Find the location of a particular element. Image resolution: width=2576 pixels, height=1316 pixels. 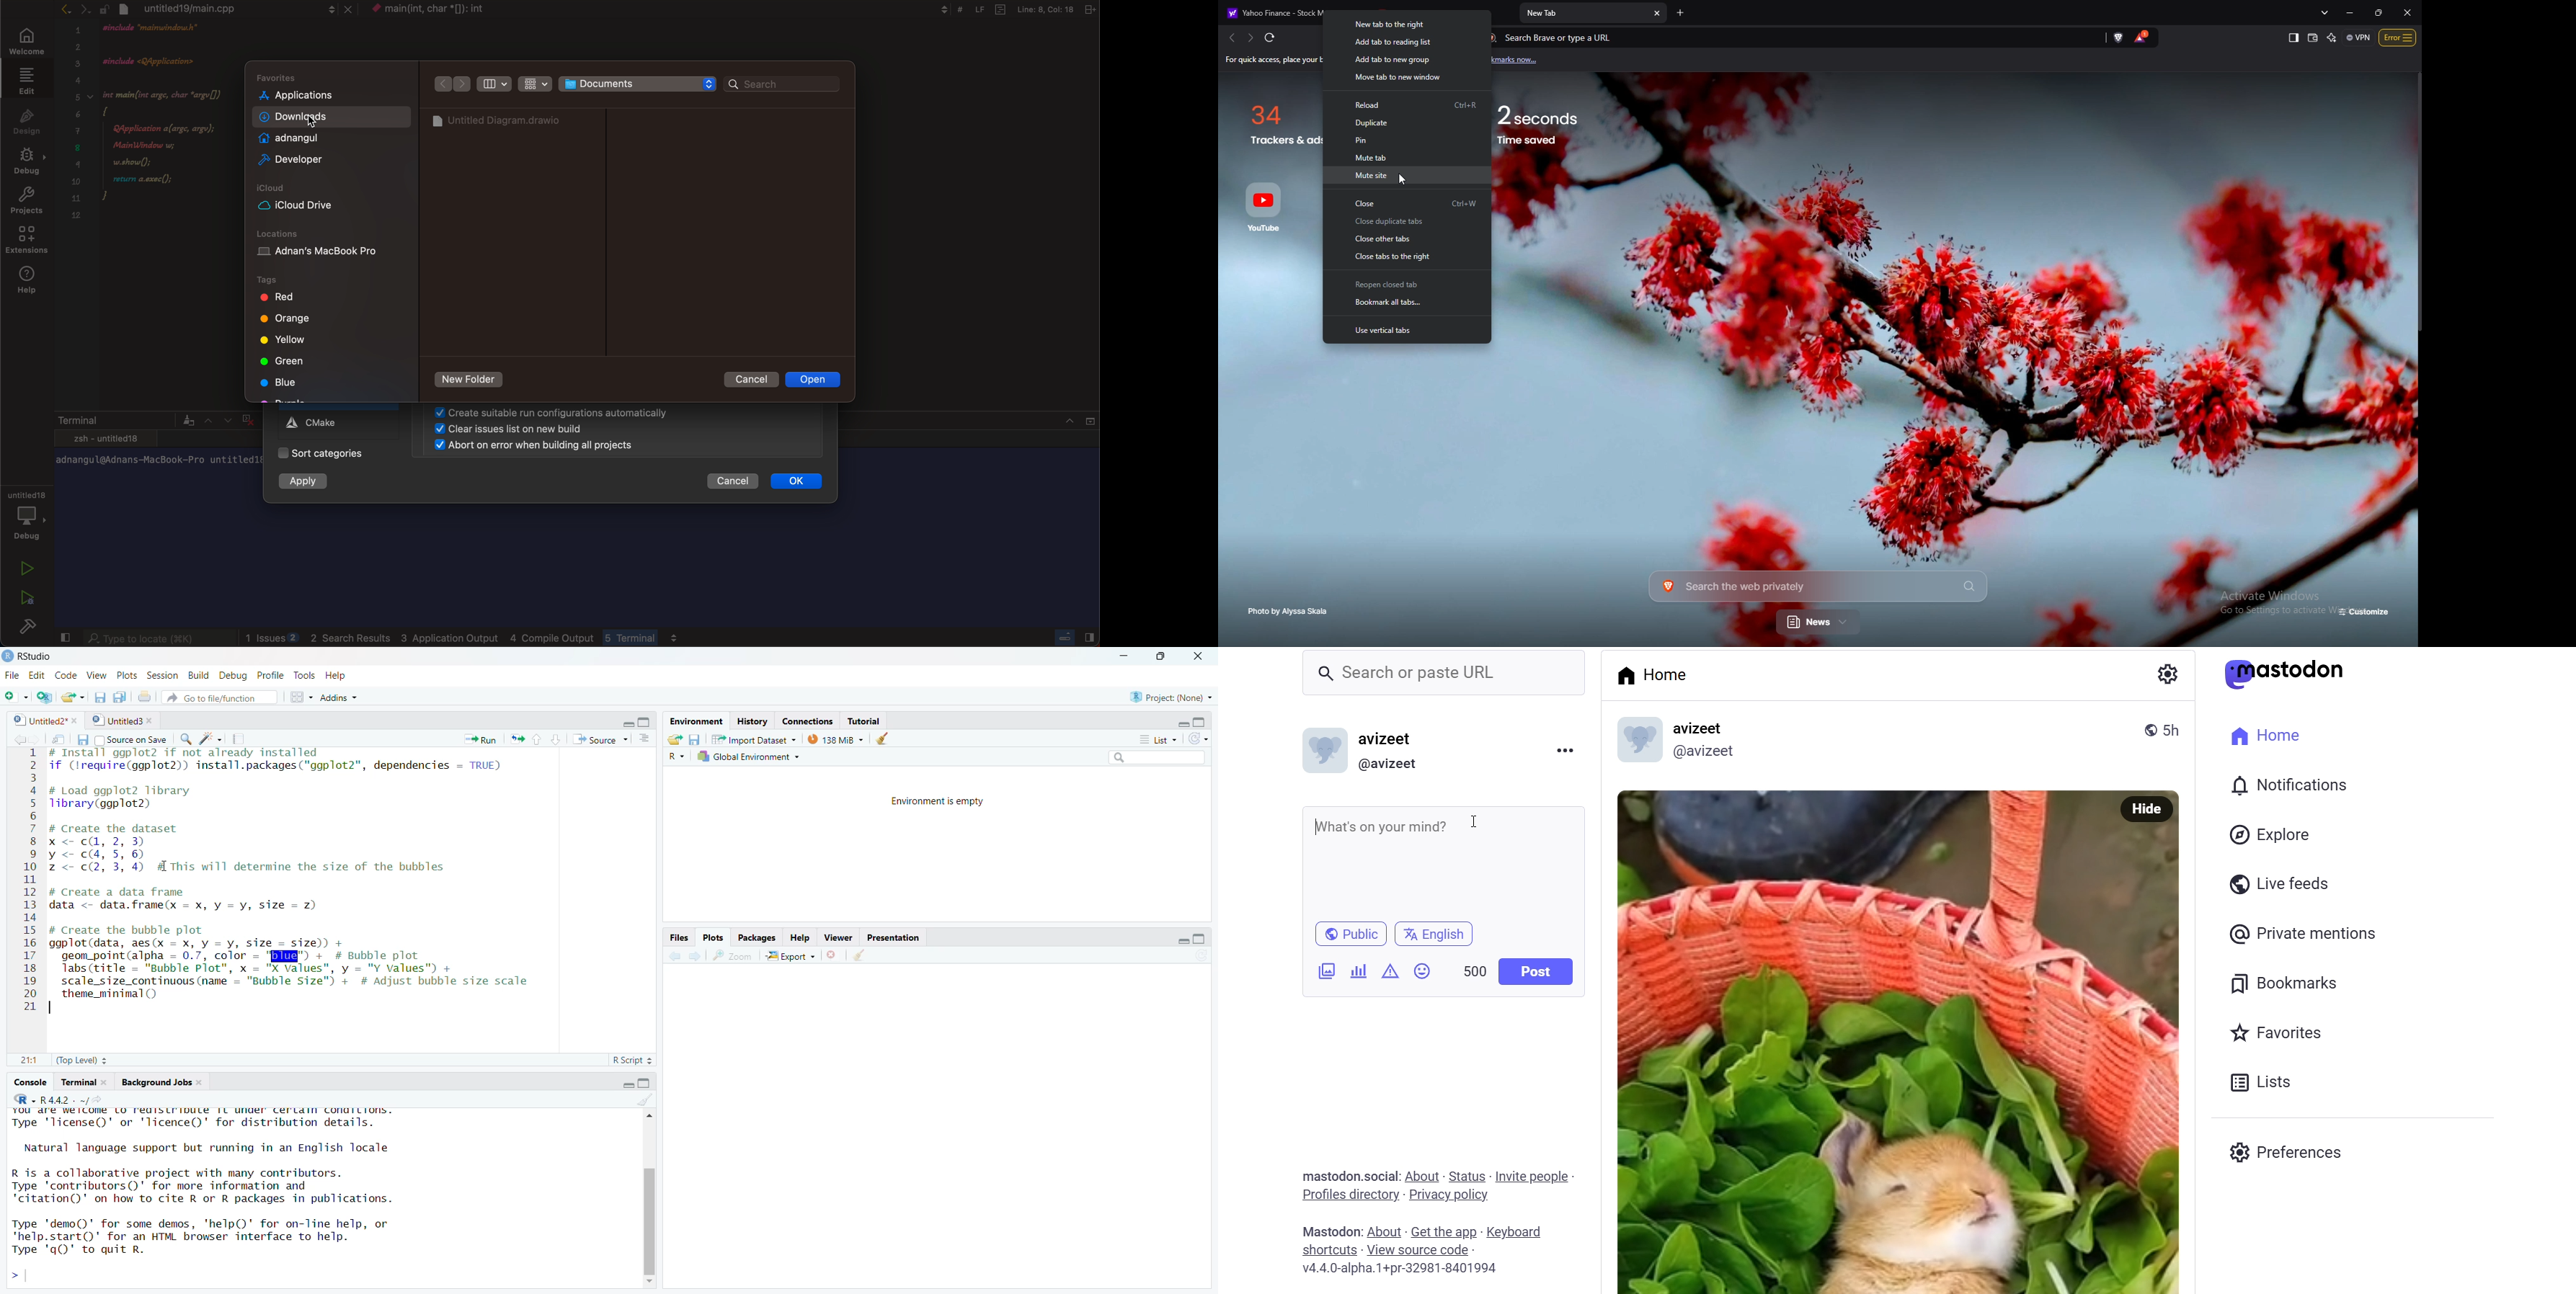

save is located at coordinates (79, 740).